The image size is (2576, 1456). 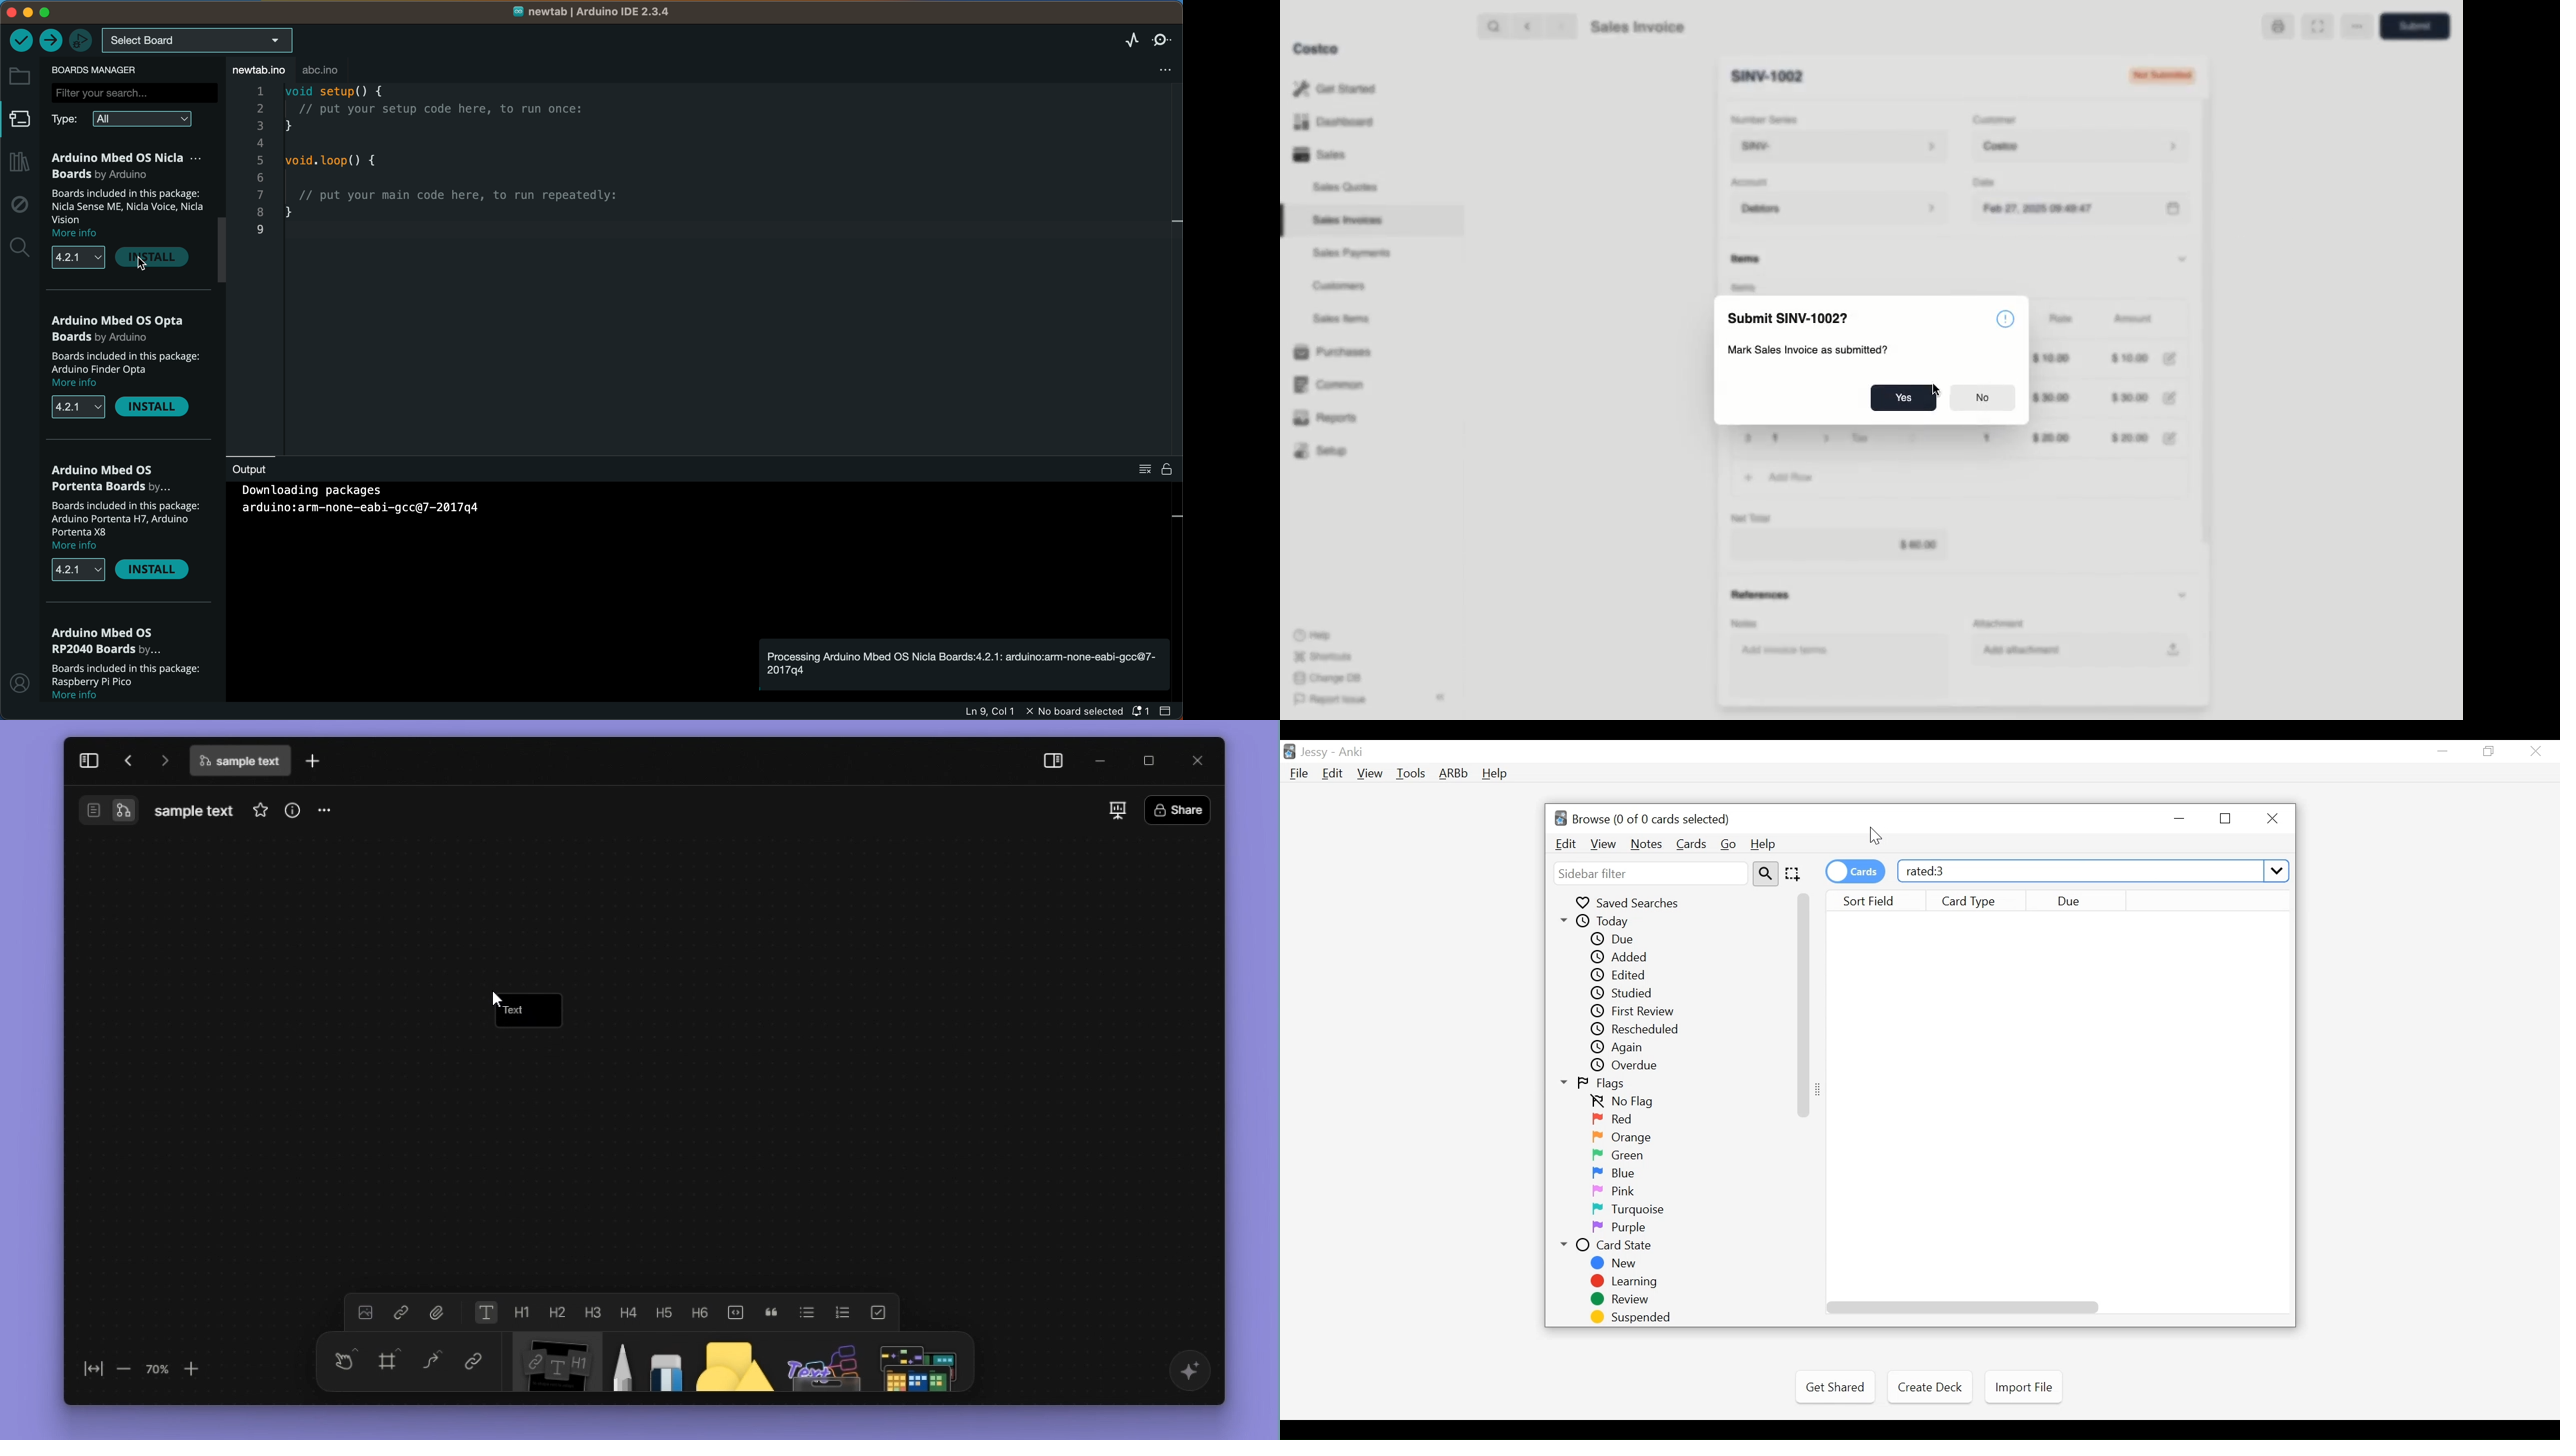 What do you see at coordinates (1965, 1307) in the screenshot?
I see `Horizontal Scroll bar` at bounding box center [1965, 1307].